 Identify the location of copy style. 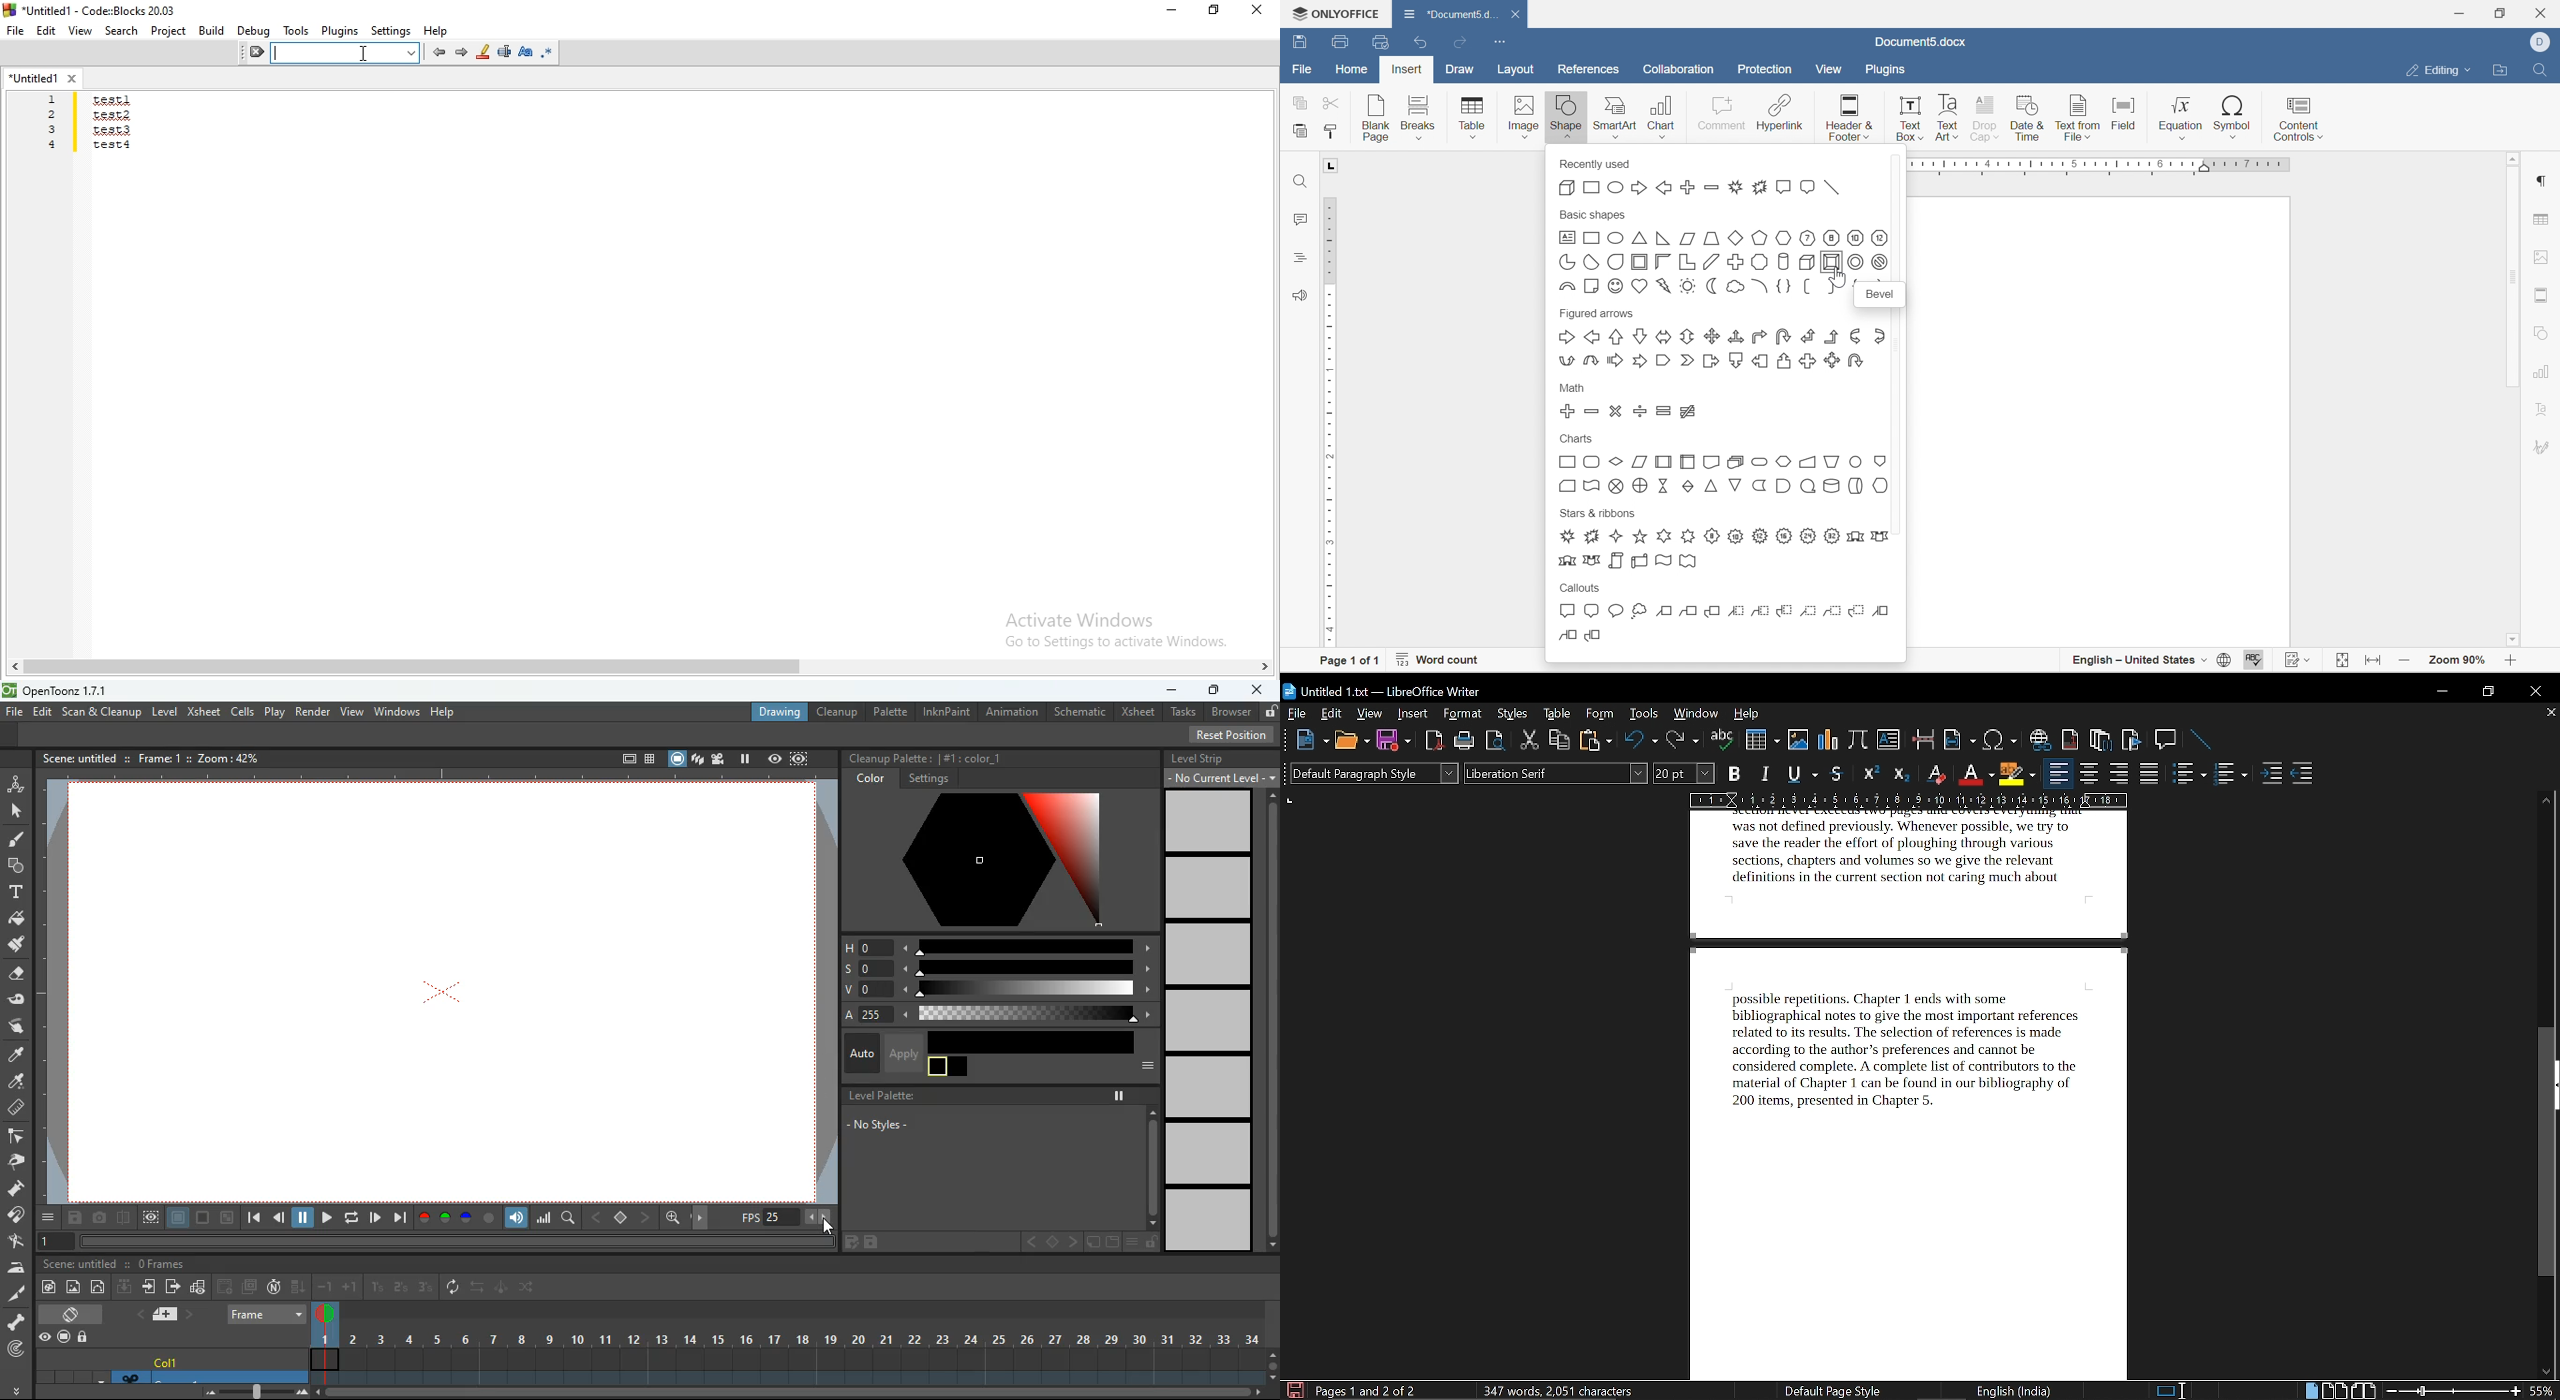
(1333, 131).